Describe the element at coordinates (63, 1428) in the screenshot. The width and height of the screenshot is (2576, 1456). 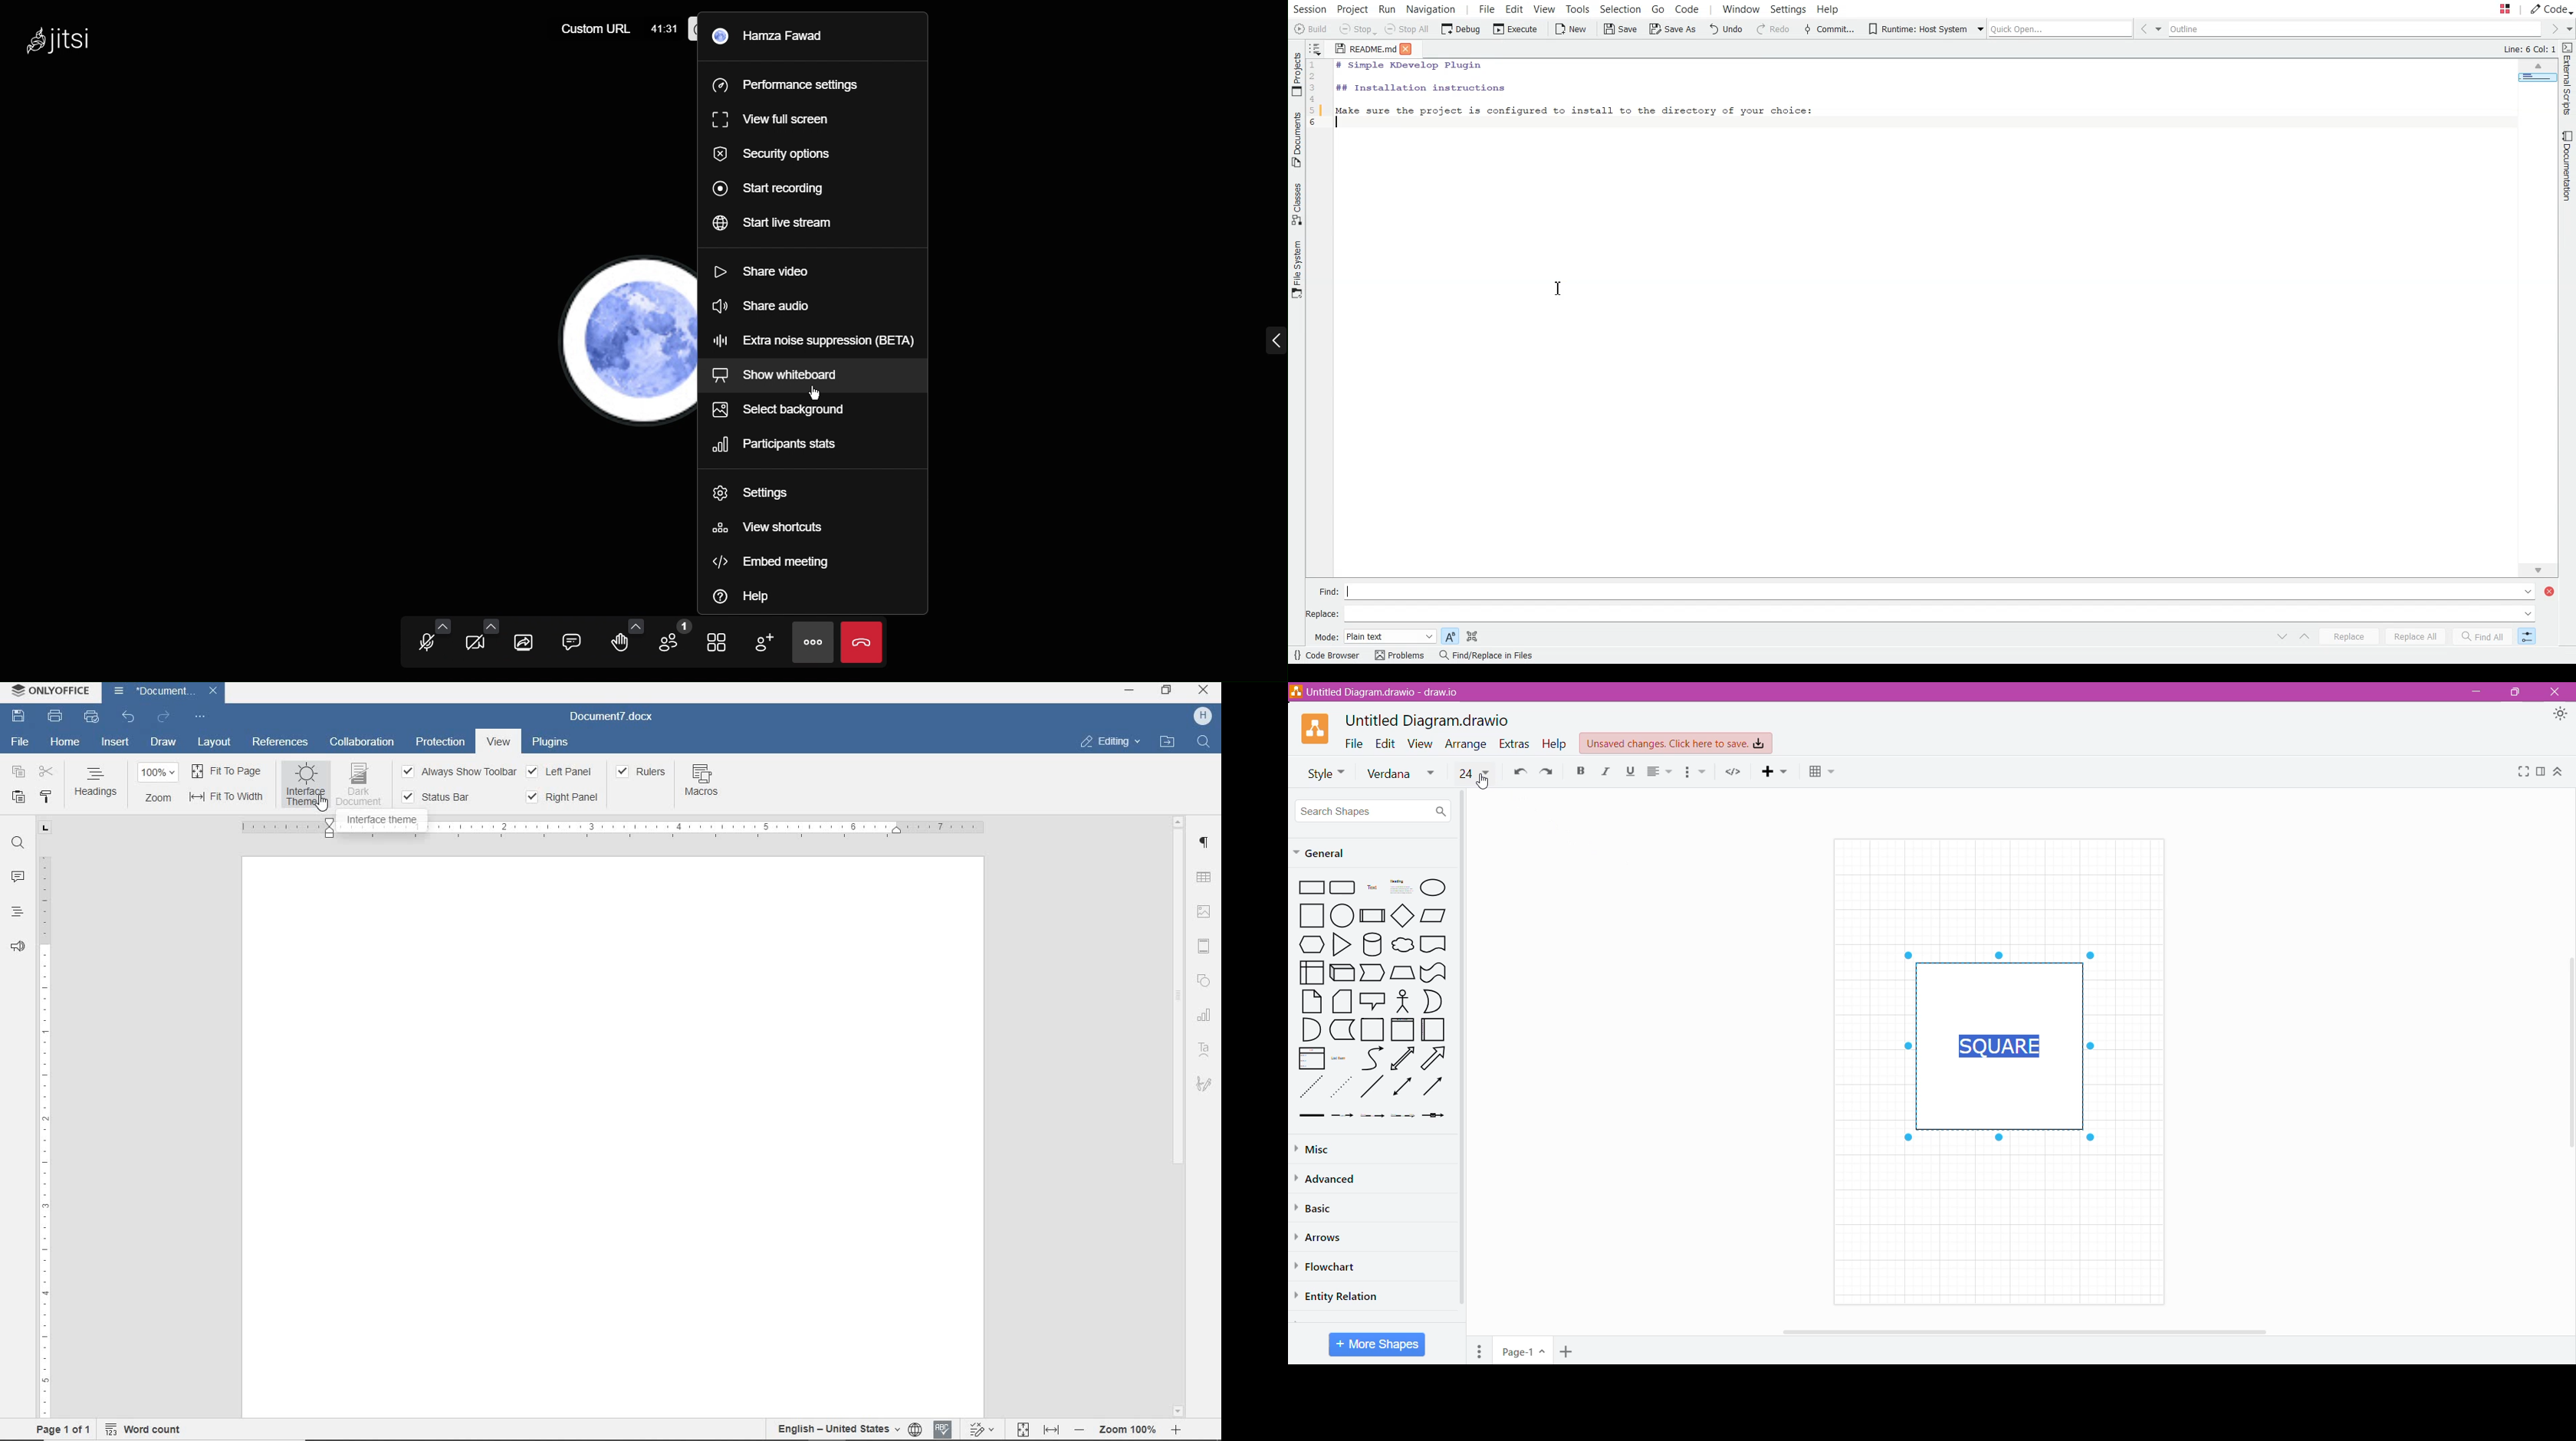
I see `PAGE 1 OF 1` at that location.